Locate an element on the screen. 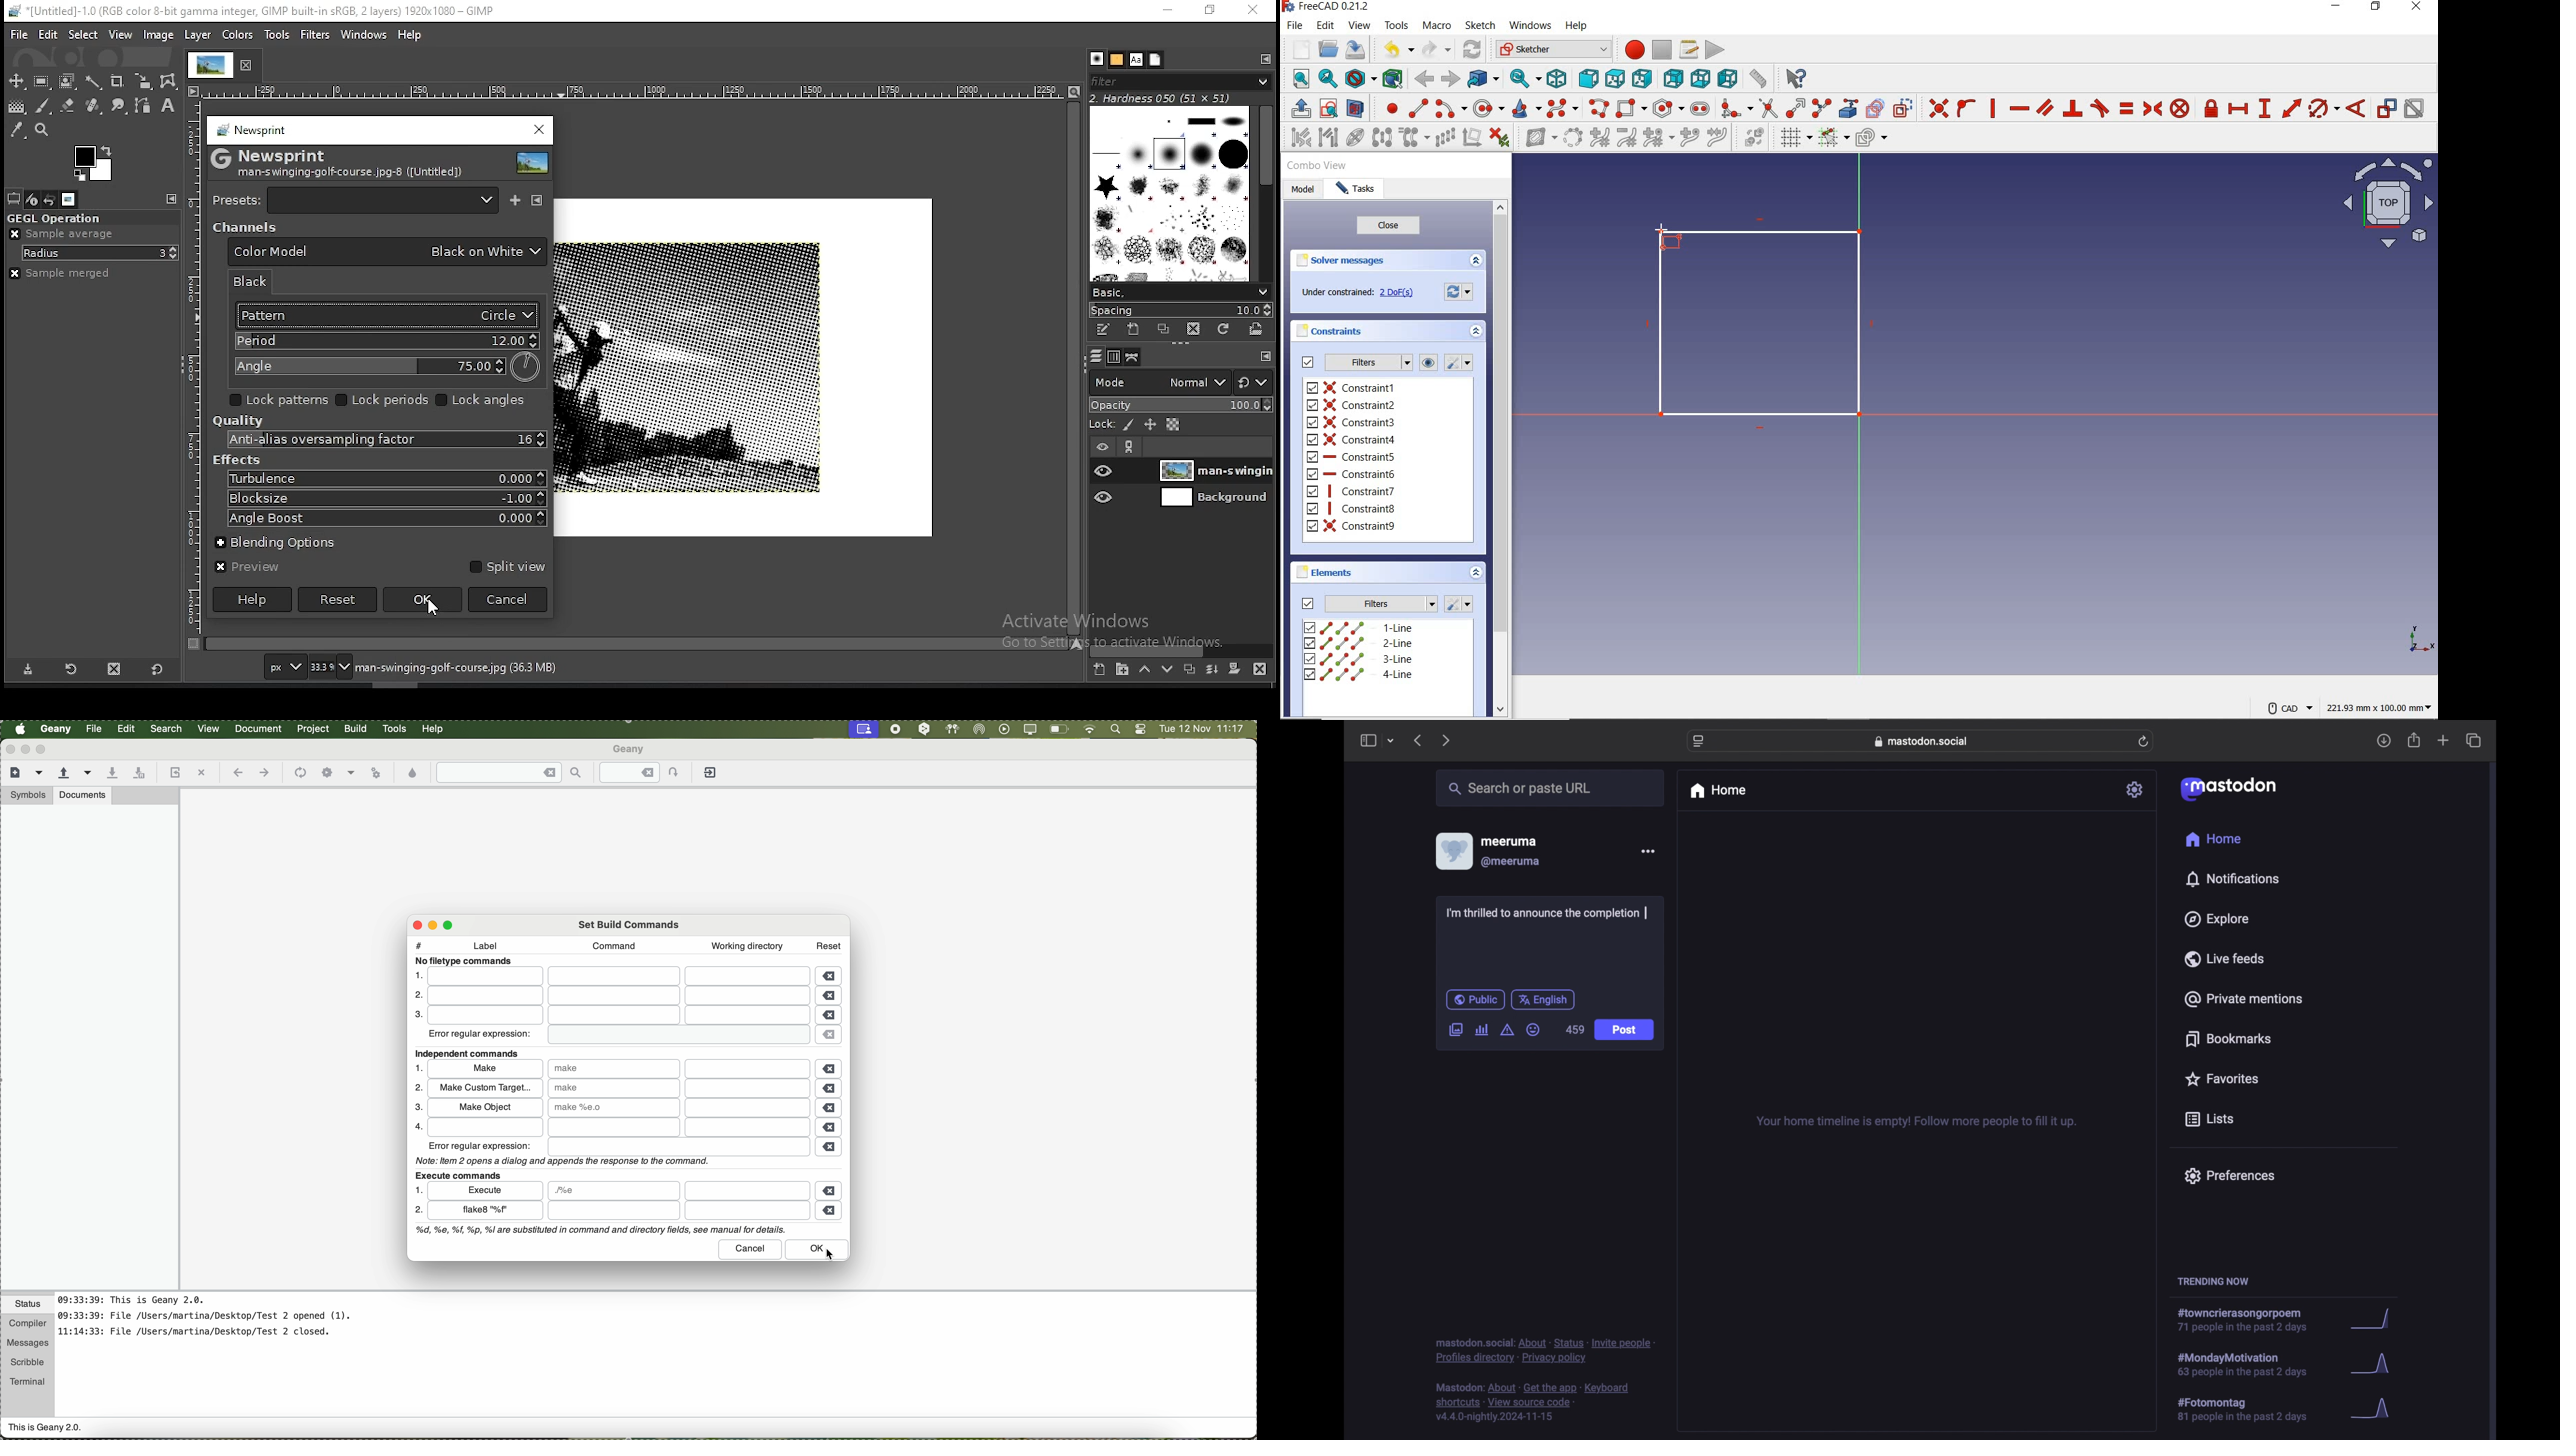  gradient fill tool is located at coordinates (18, 107).